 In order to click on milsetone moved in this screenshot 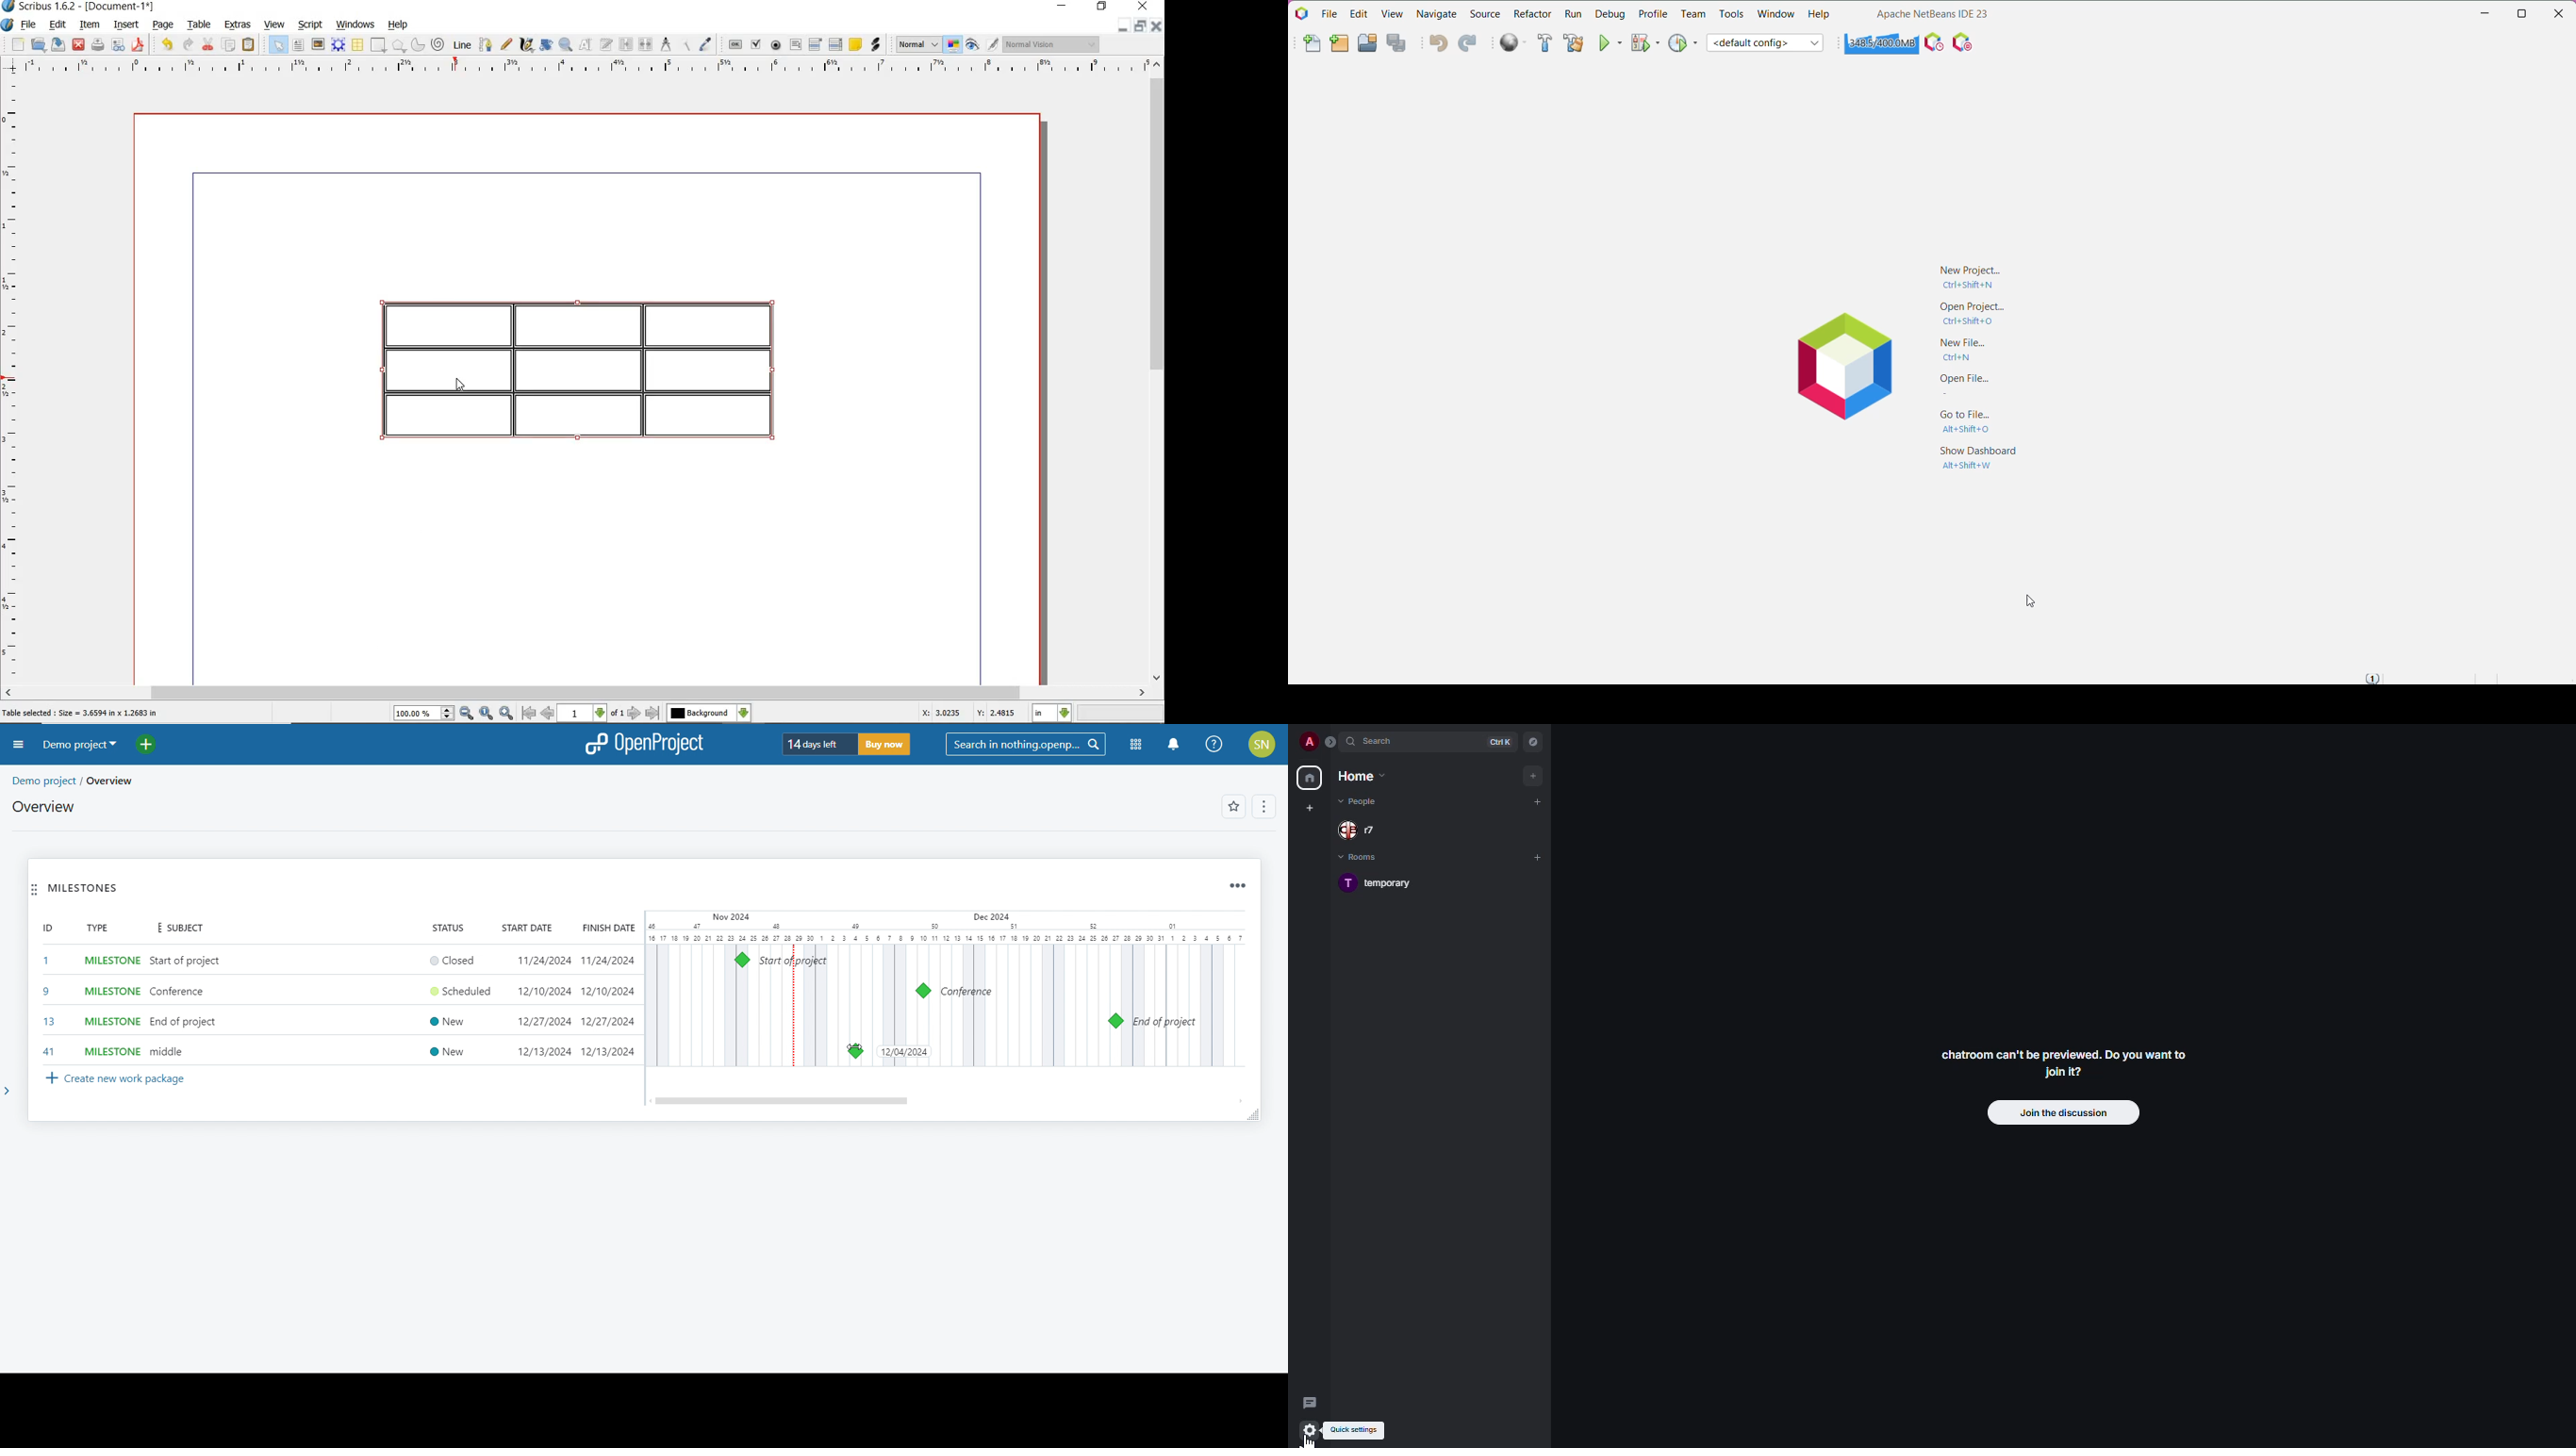, I will do `click(855, 1051)`.